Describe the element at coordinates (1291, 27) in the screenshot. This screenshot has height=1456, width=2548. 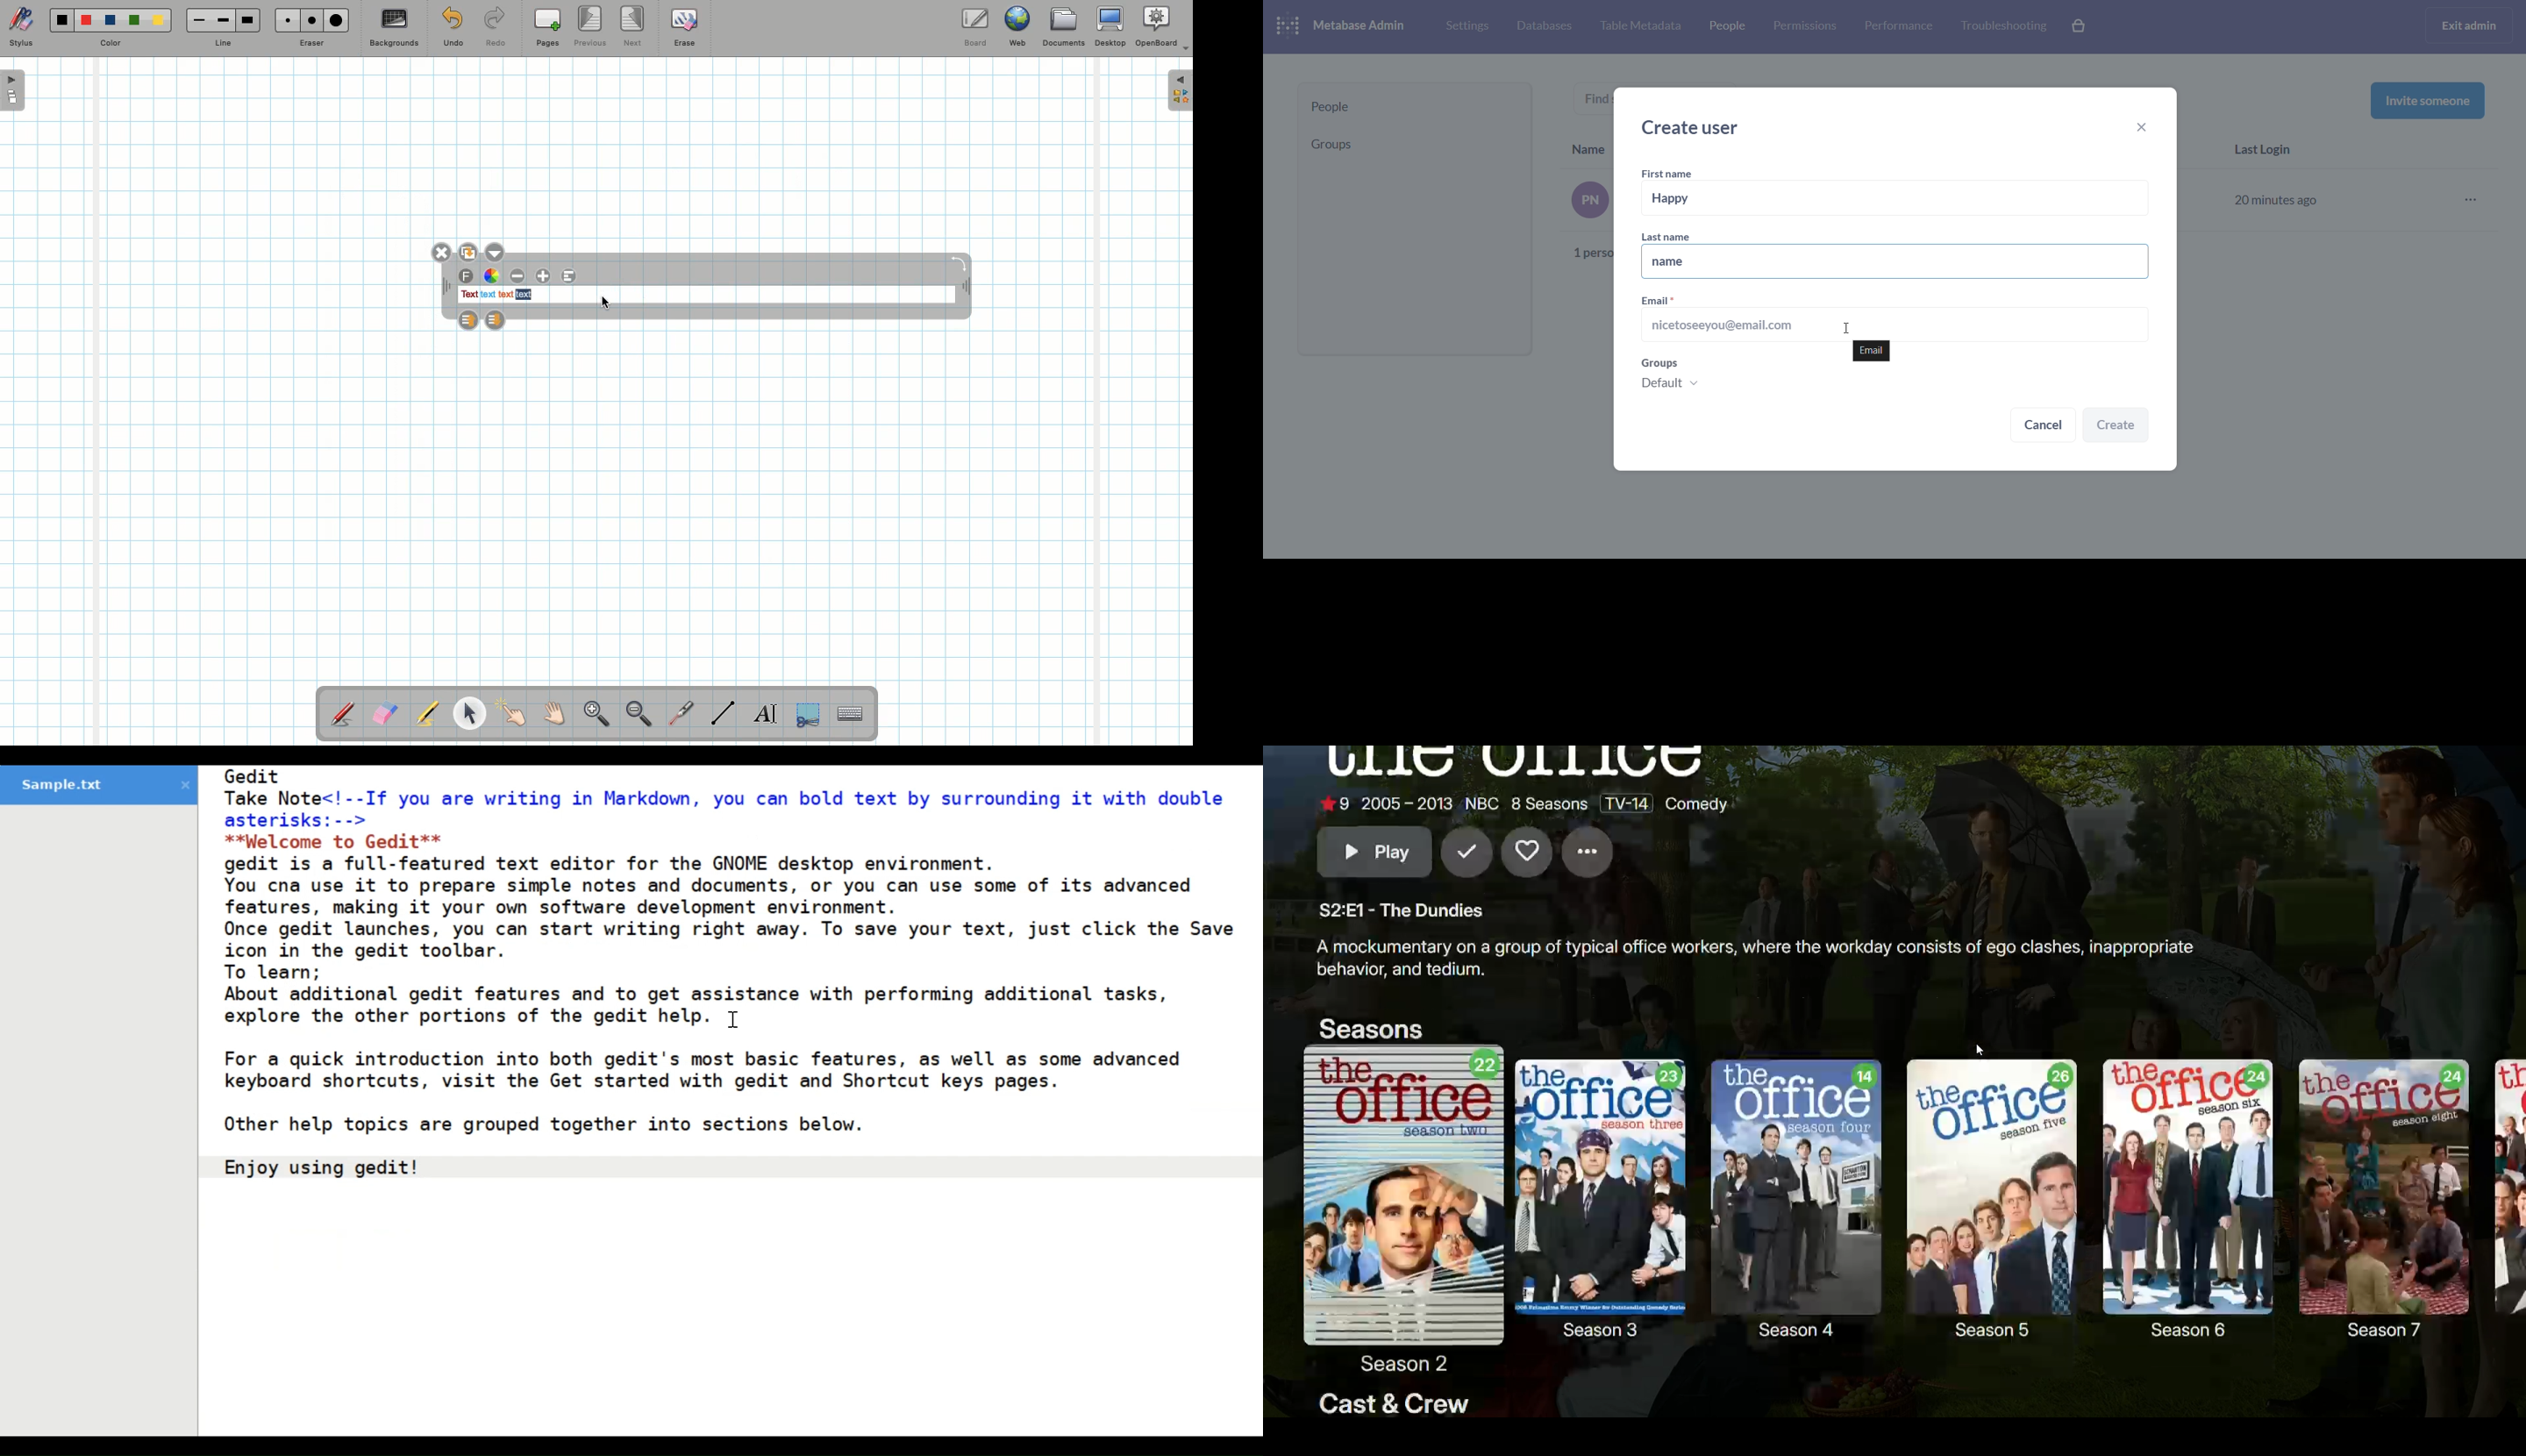
I see `logo` at that location.